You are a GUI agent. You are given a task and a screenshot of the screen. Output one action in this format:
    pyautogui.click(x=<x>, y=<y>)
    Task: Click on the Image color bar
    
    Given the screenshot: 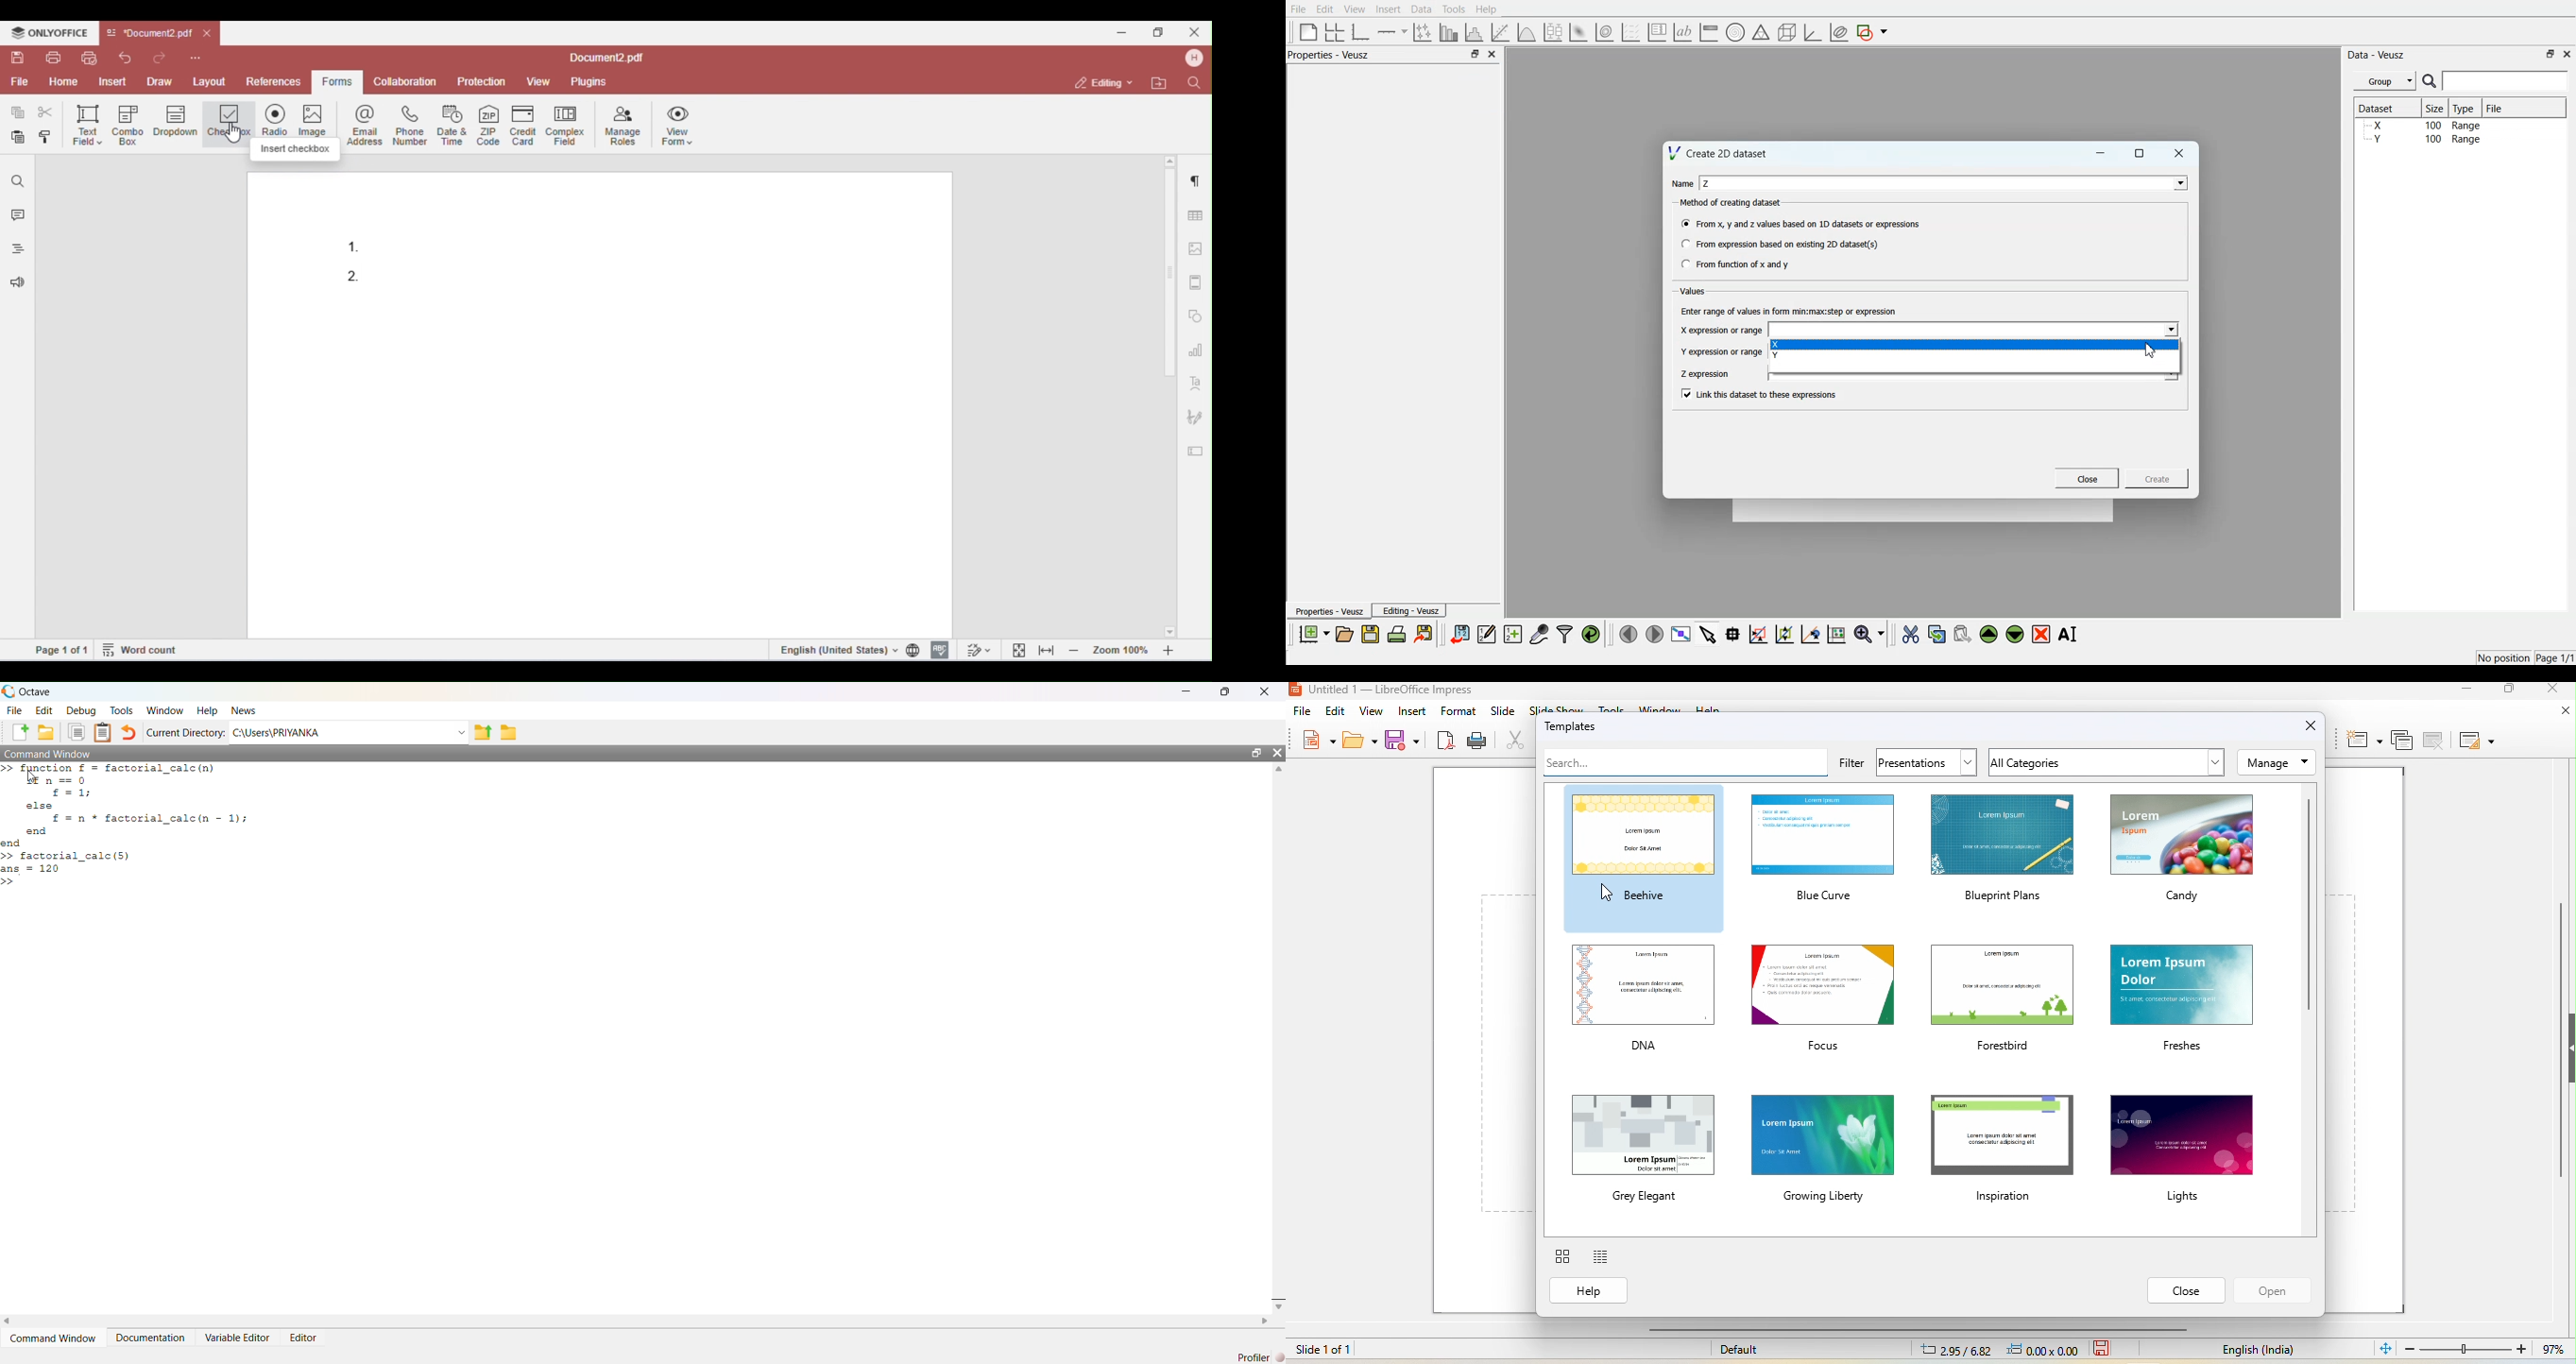 What is the action you would take?
    pyautogui.click(x=1709, y=32)
    